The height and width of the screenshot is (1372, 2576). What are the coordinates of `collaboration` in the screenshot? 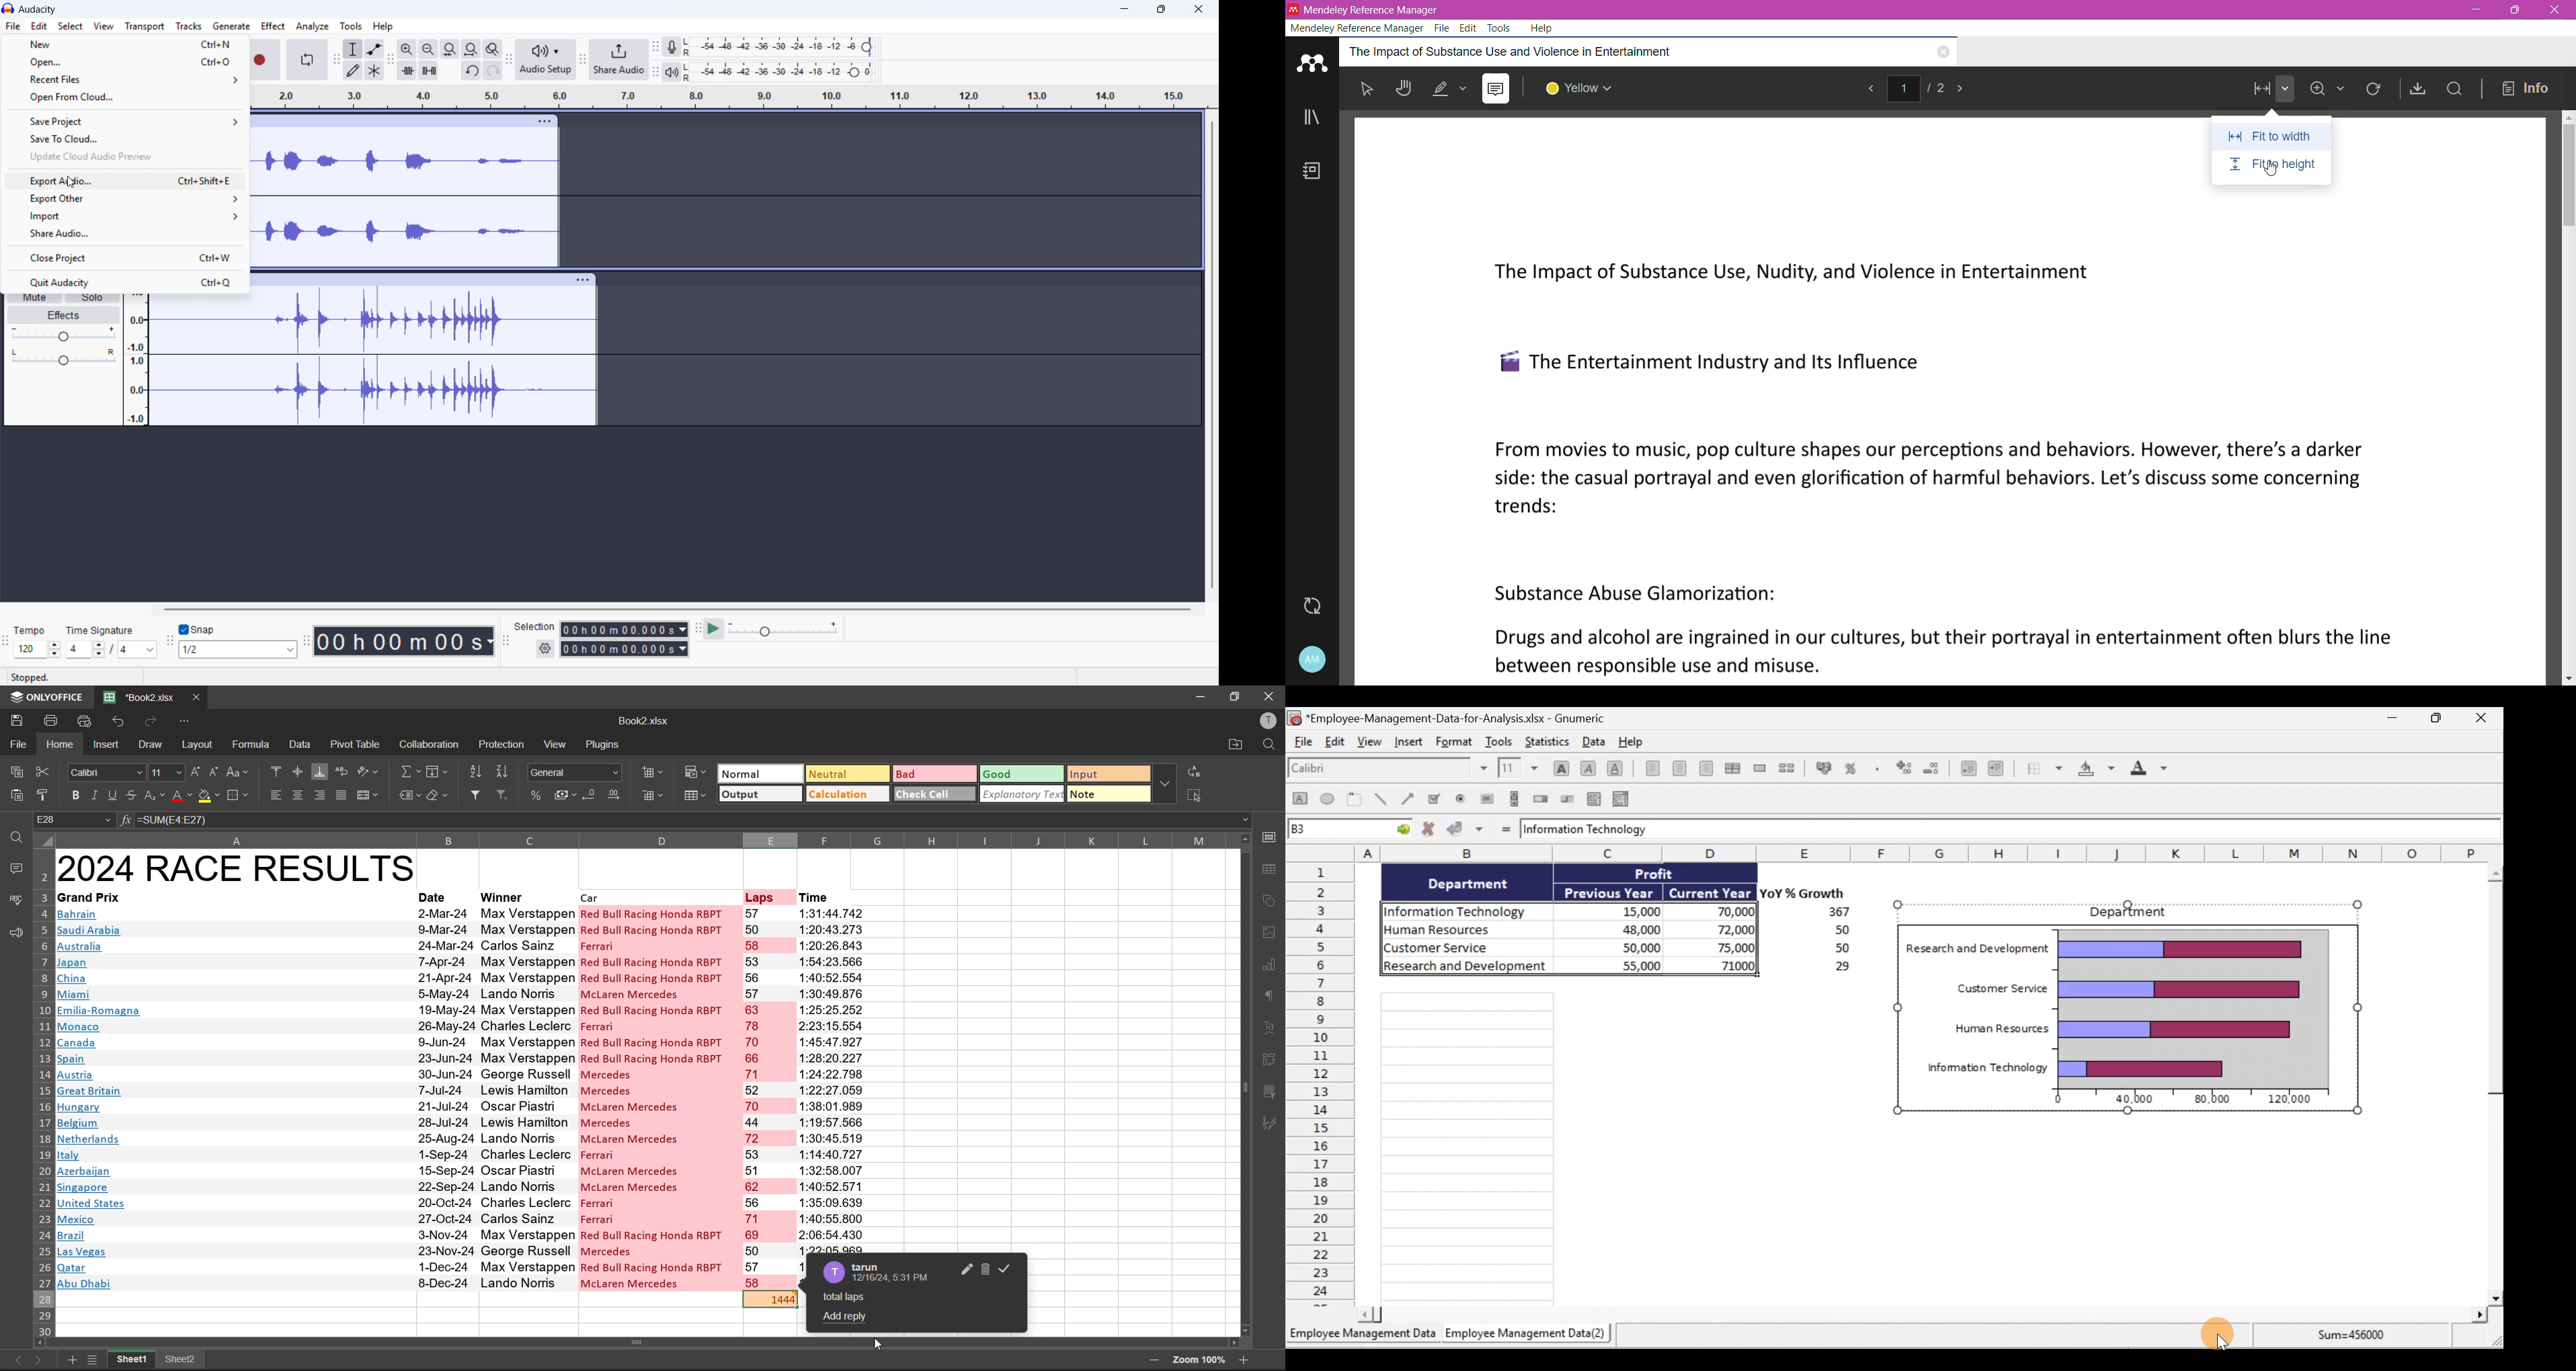 It's located at (431, 745).